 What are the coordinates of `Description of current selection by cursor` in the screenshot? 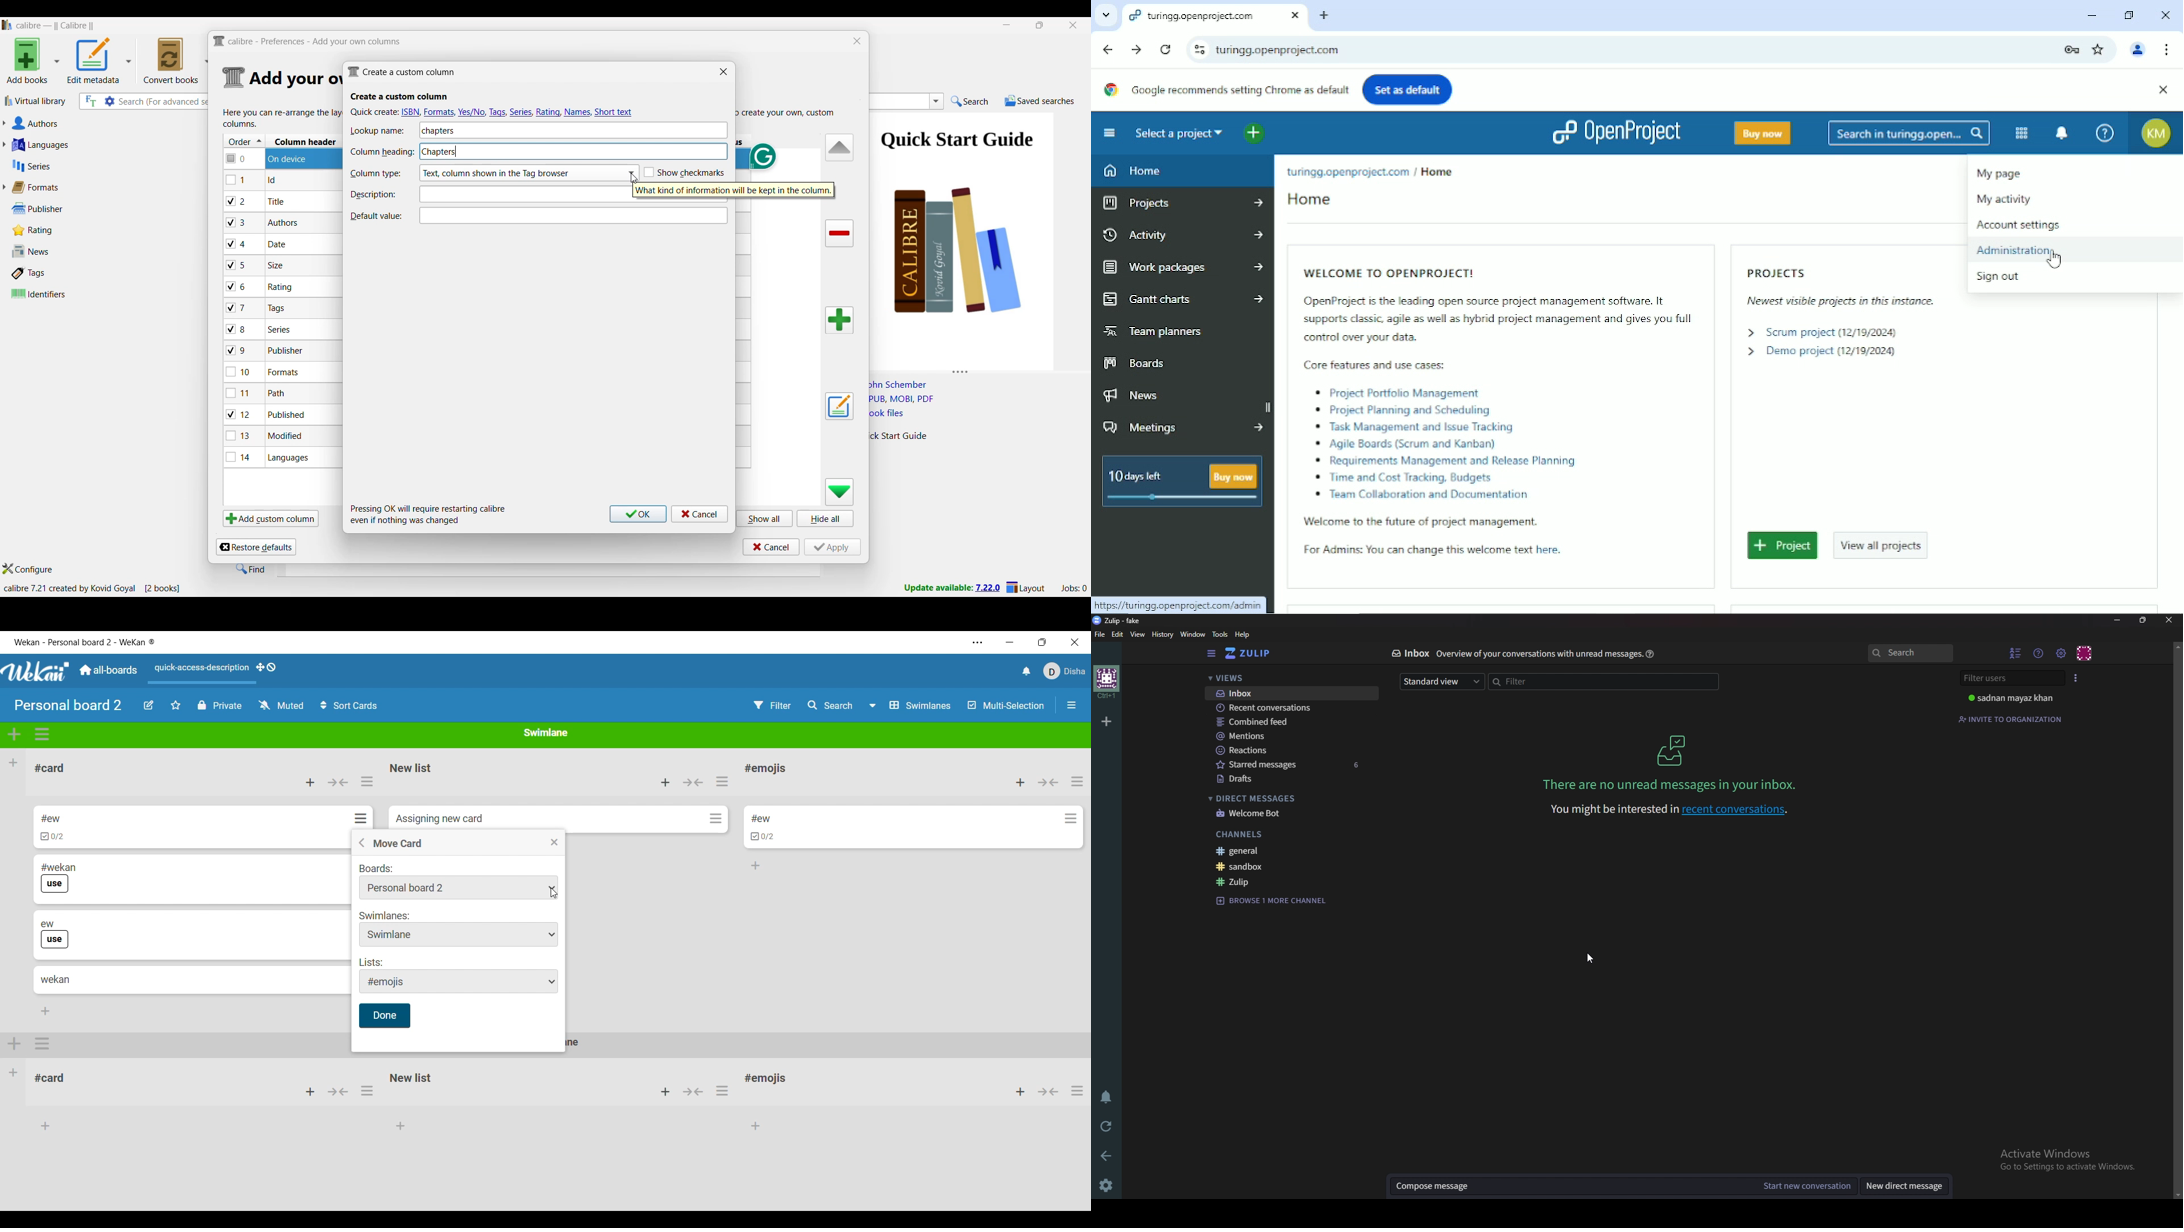 It's located at (734, 189).